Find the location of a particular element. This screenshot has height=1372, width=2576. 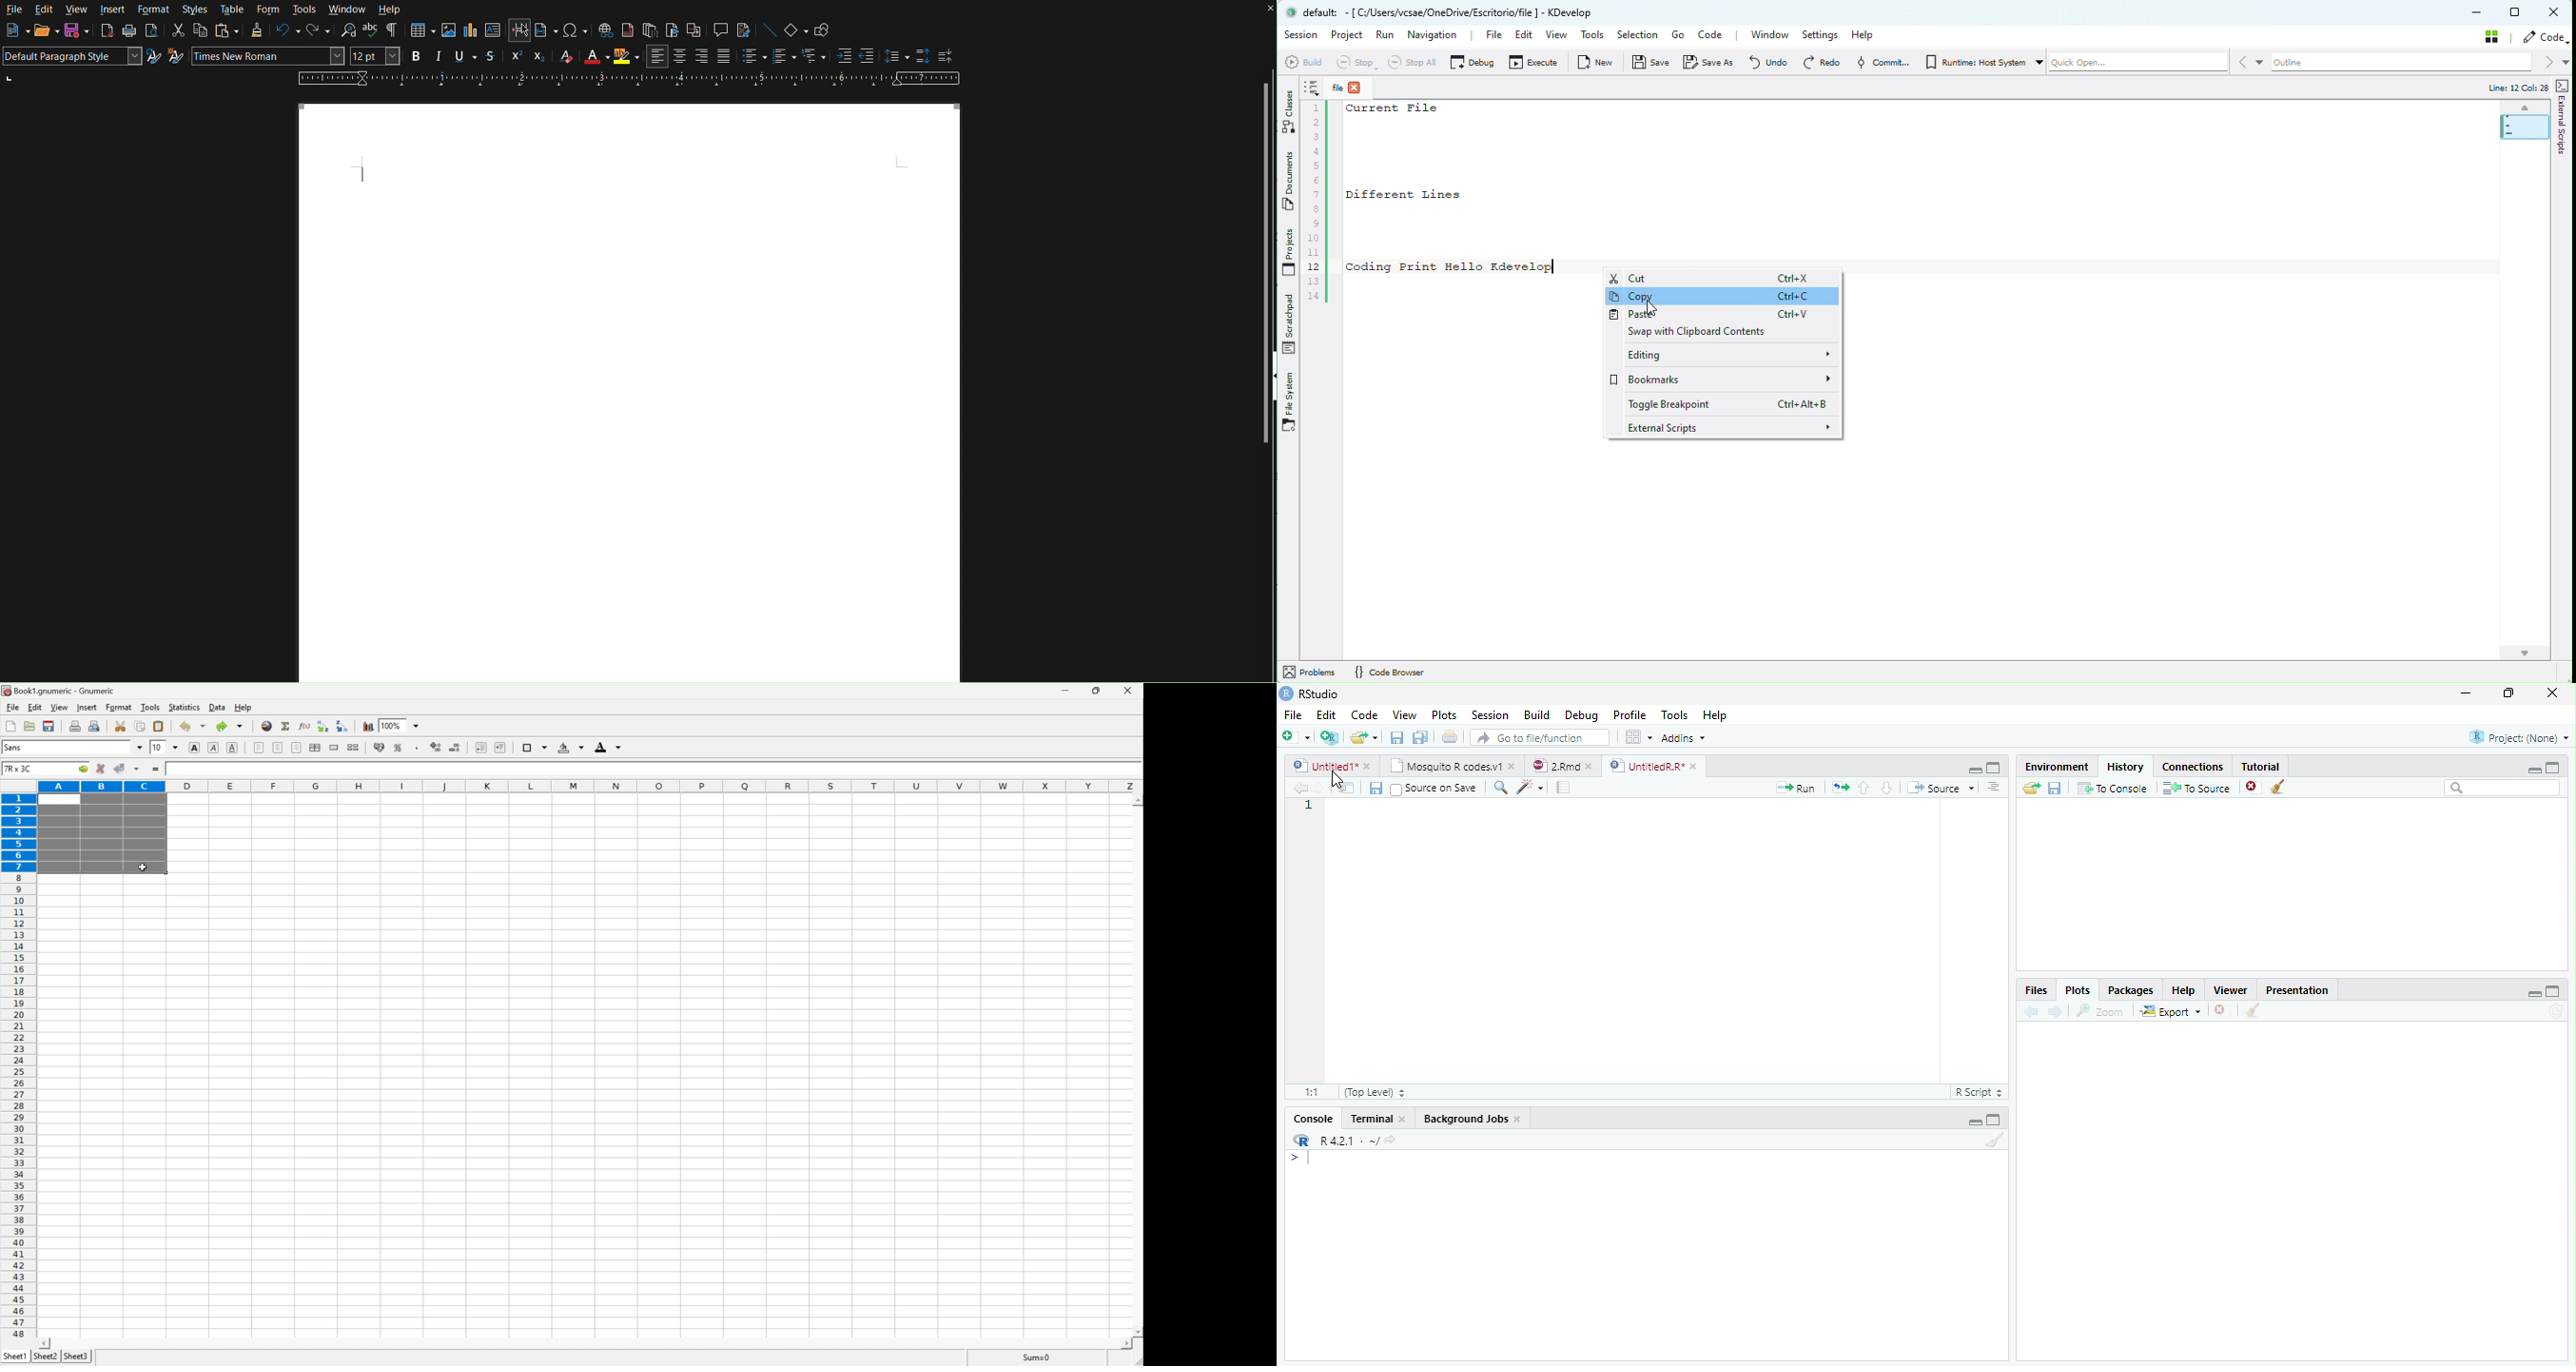

Insert is located at coordinates (113, 9).